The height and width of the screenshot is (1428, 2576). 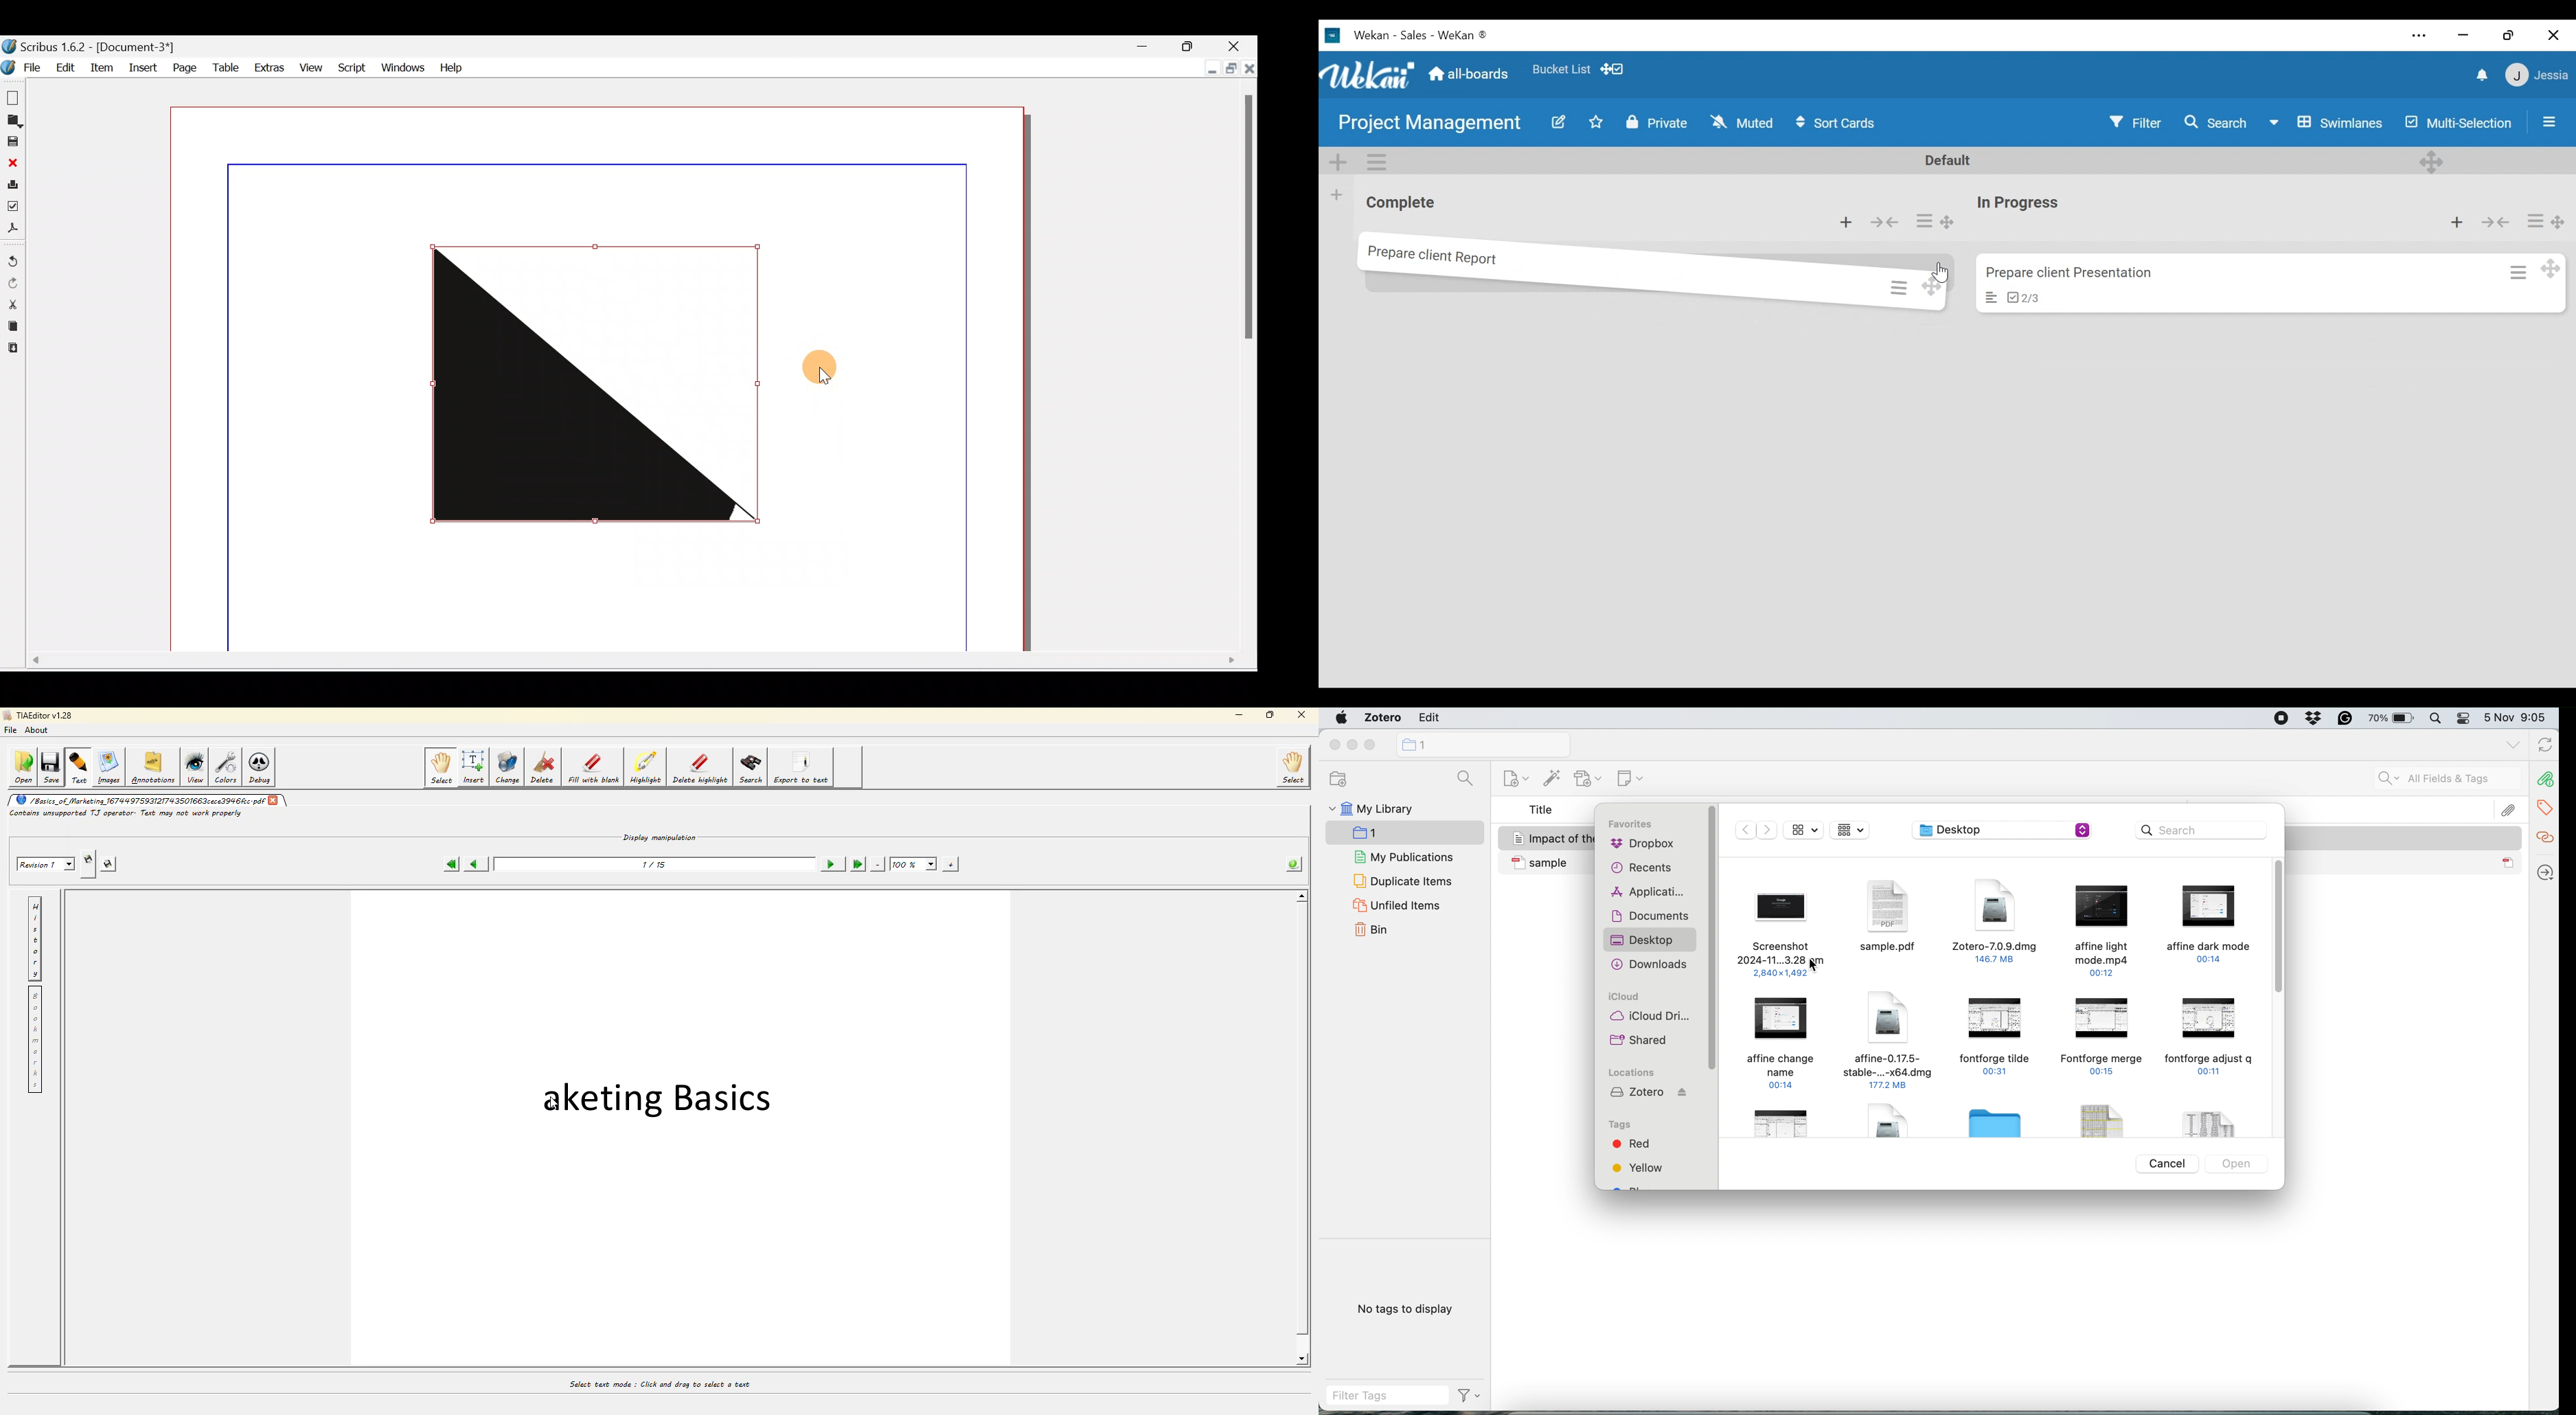 What do you see at coordinates (2457, 223) in the screenshot?
I see `Add card to top list ` at bounding box center [2457, 223].